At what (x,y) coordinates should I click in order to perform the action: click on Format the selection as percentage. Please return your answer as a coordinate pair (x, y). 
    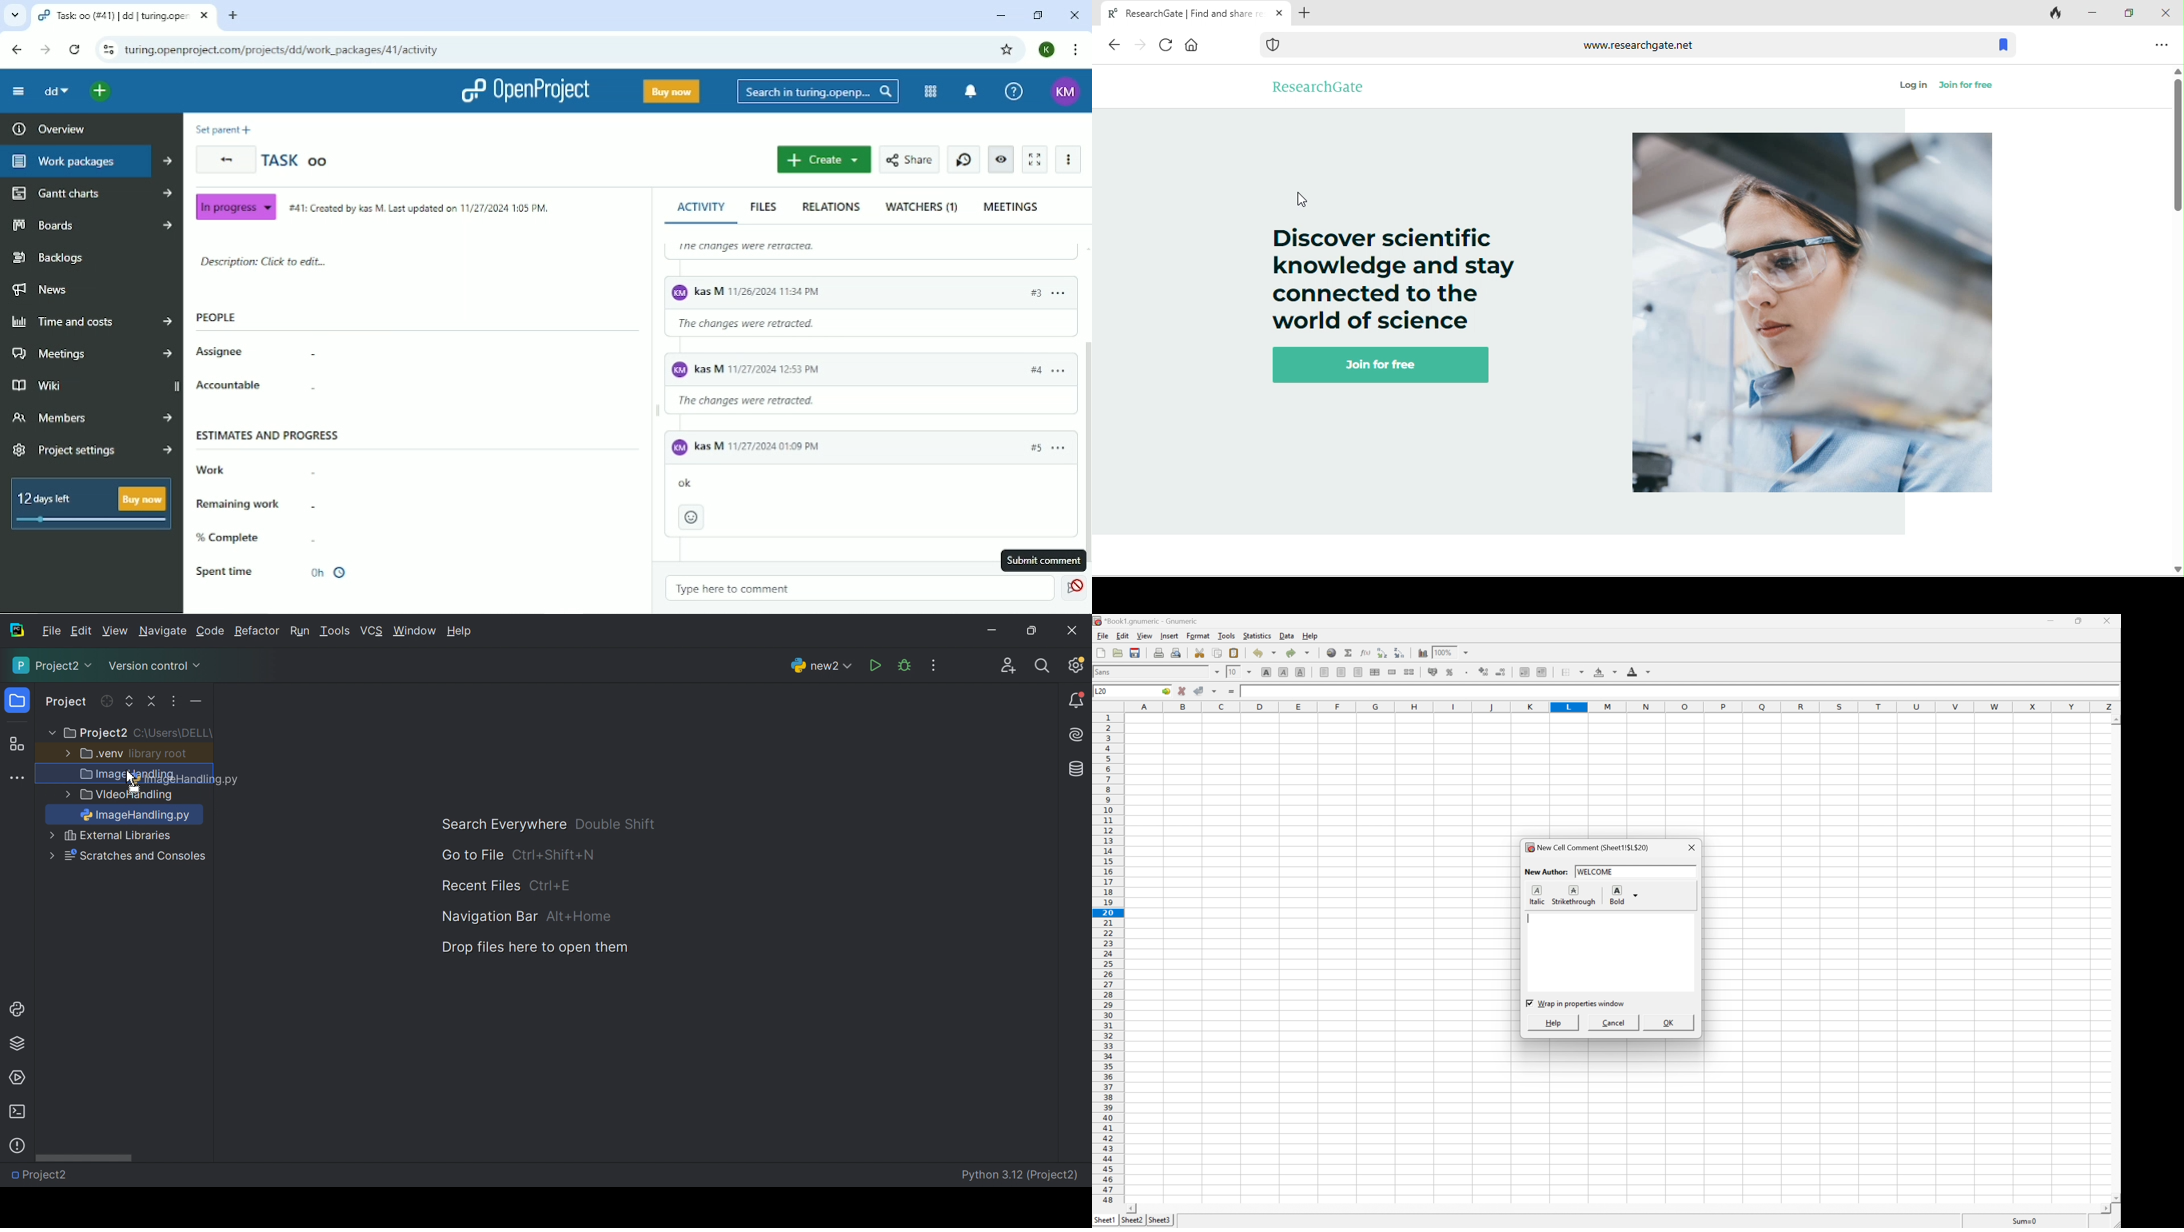
    Looking at the image, I should click on (1450, 672).